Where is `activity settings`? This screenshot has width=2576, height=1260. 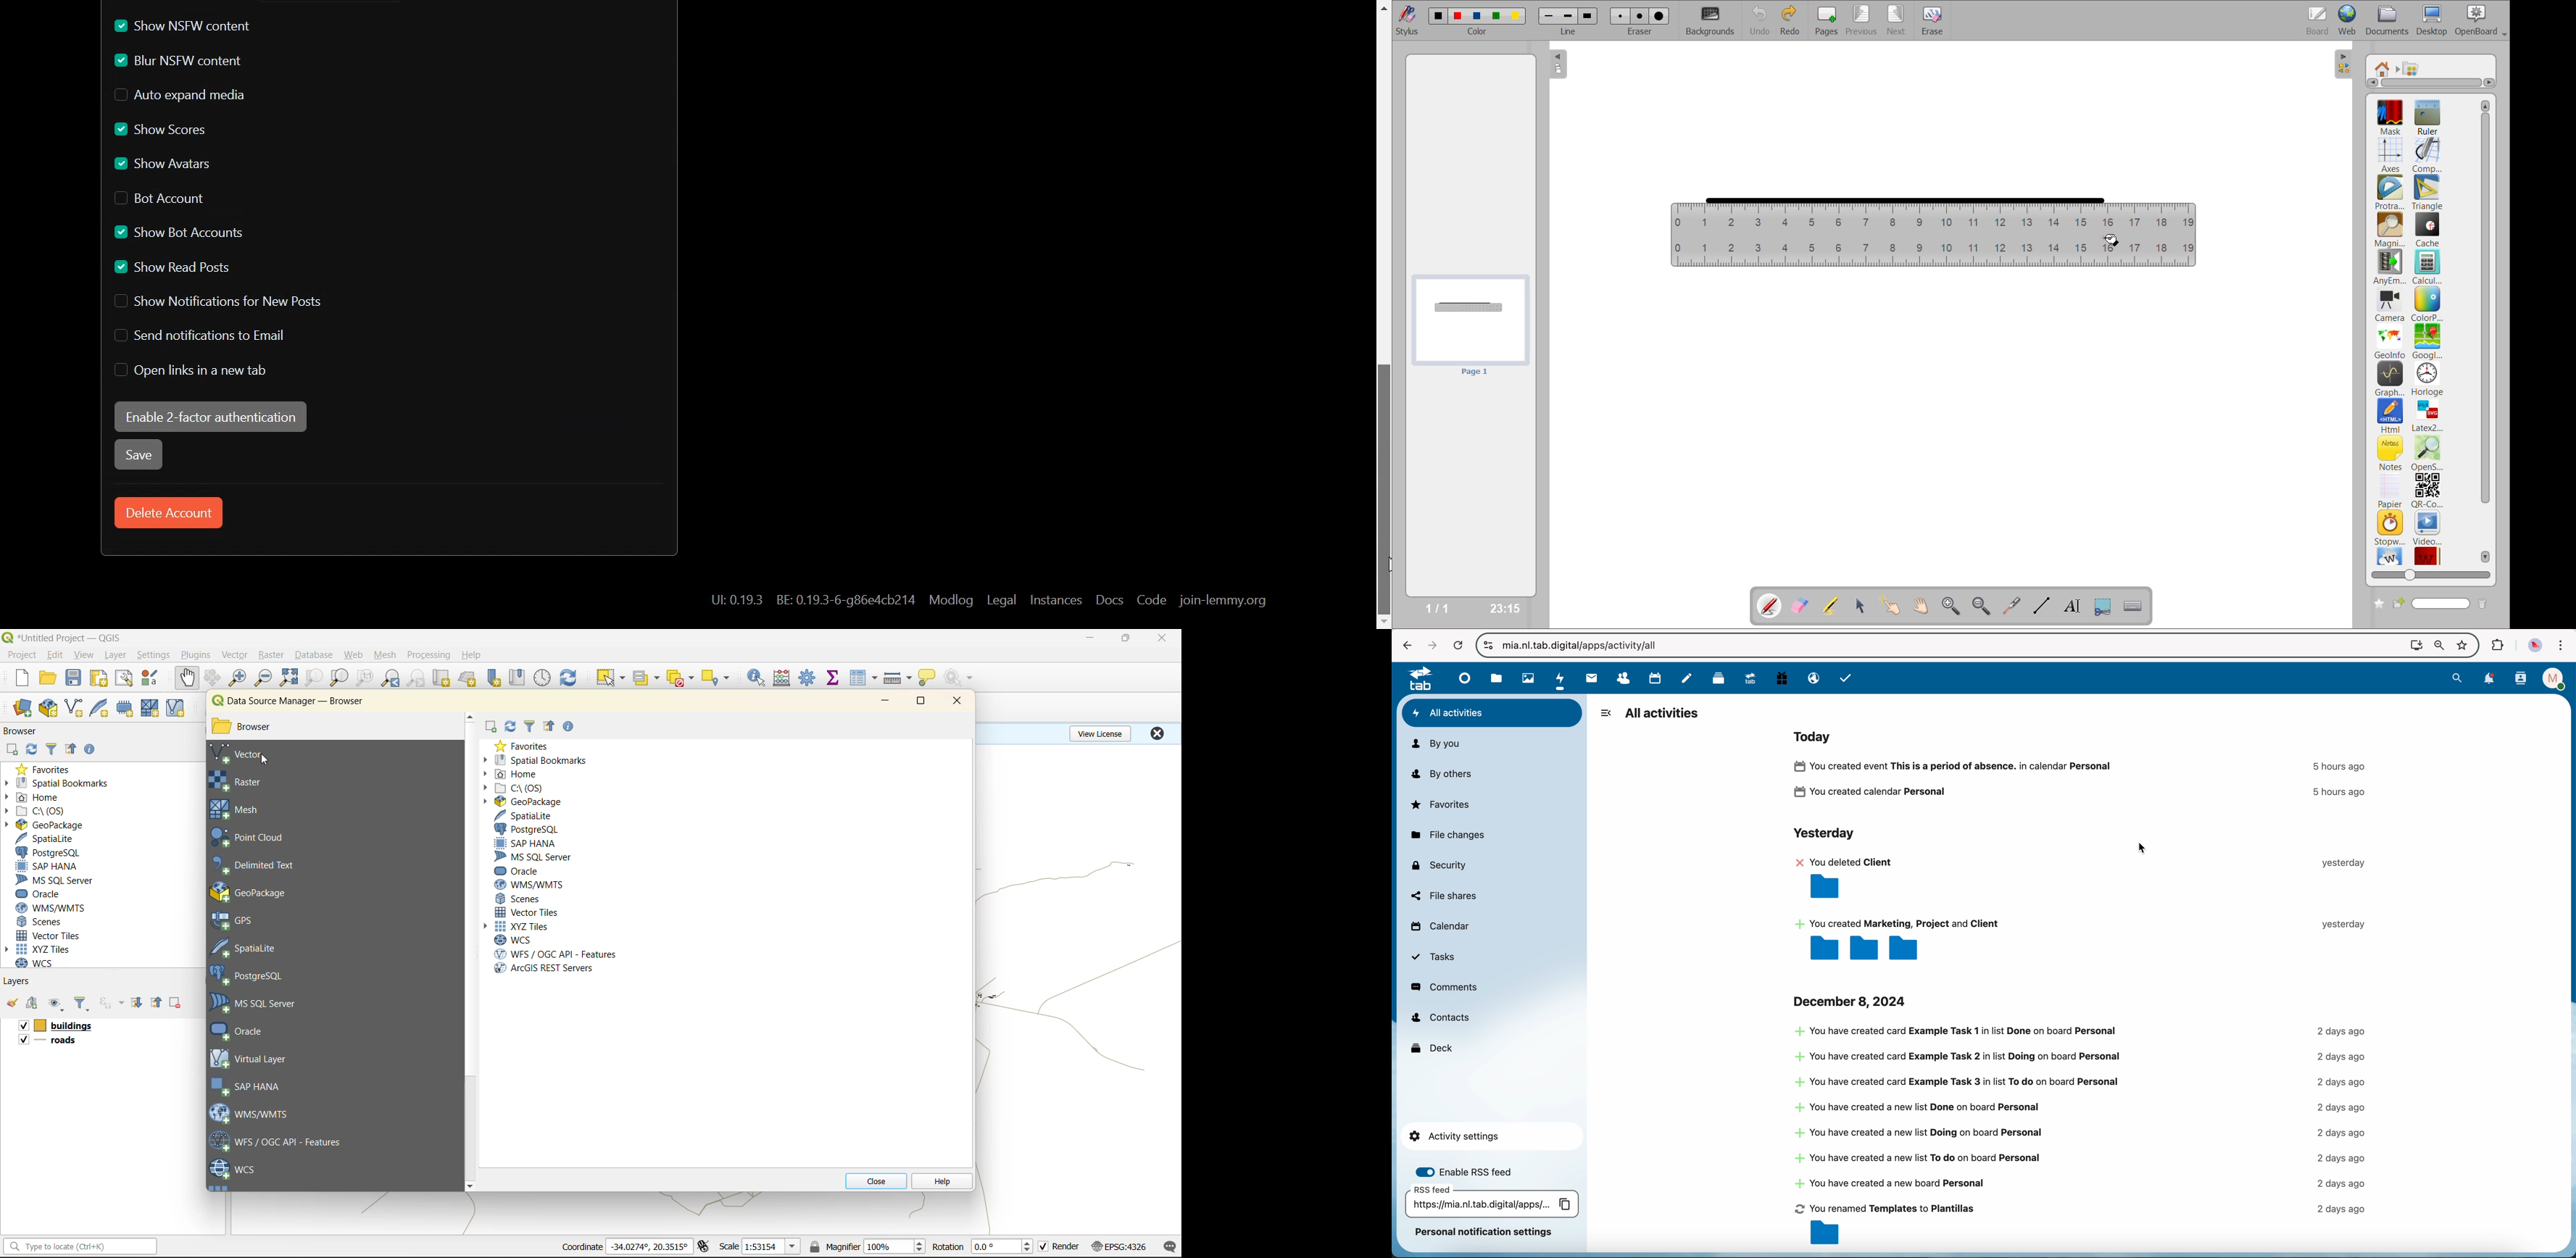 activity settings is located at coordinates (1490, 1136).